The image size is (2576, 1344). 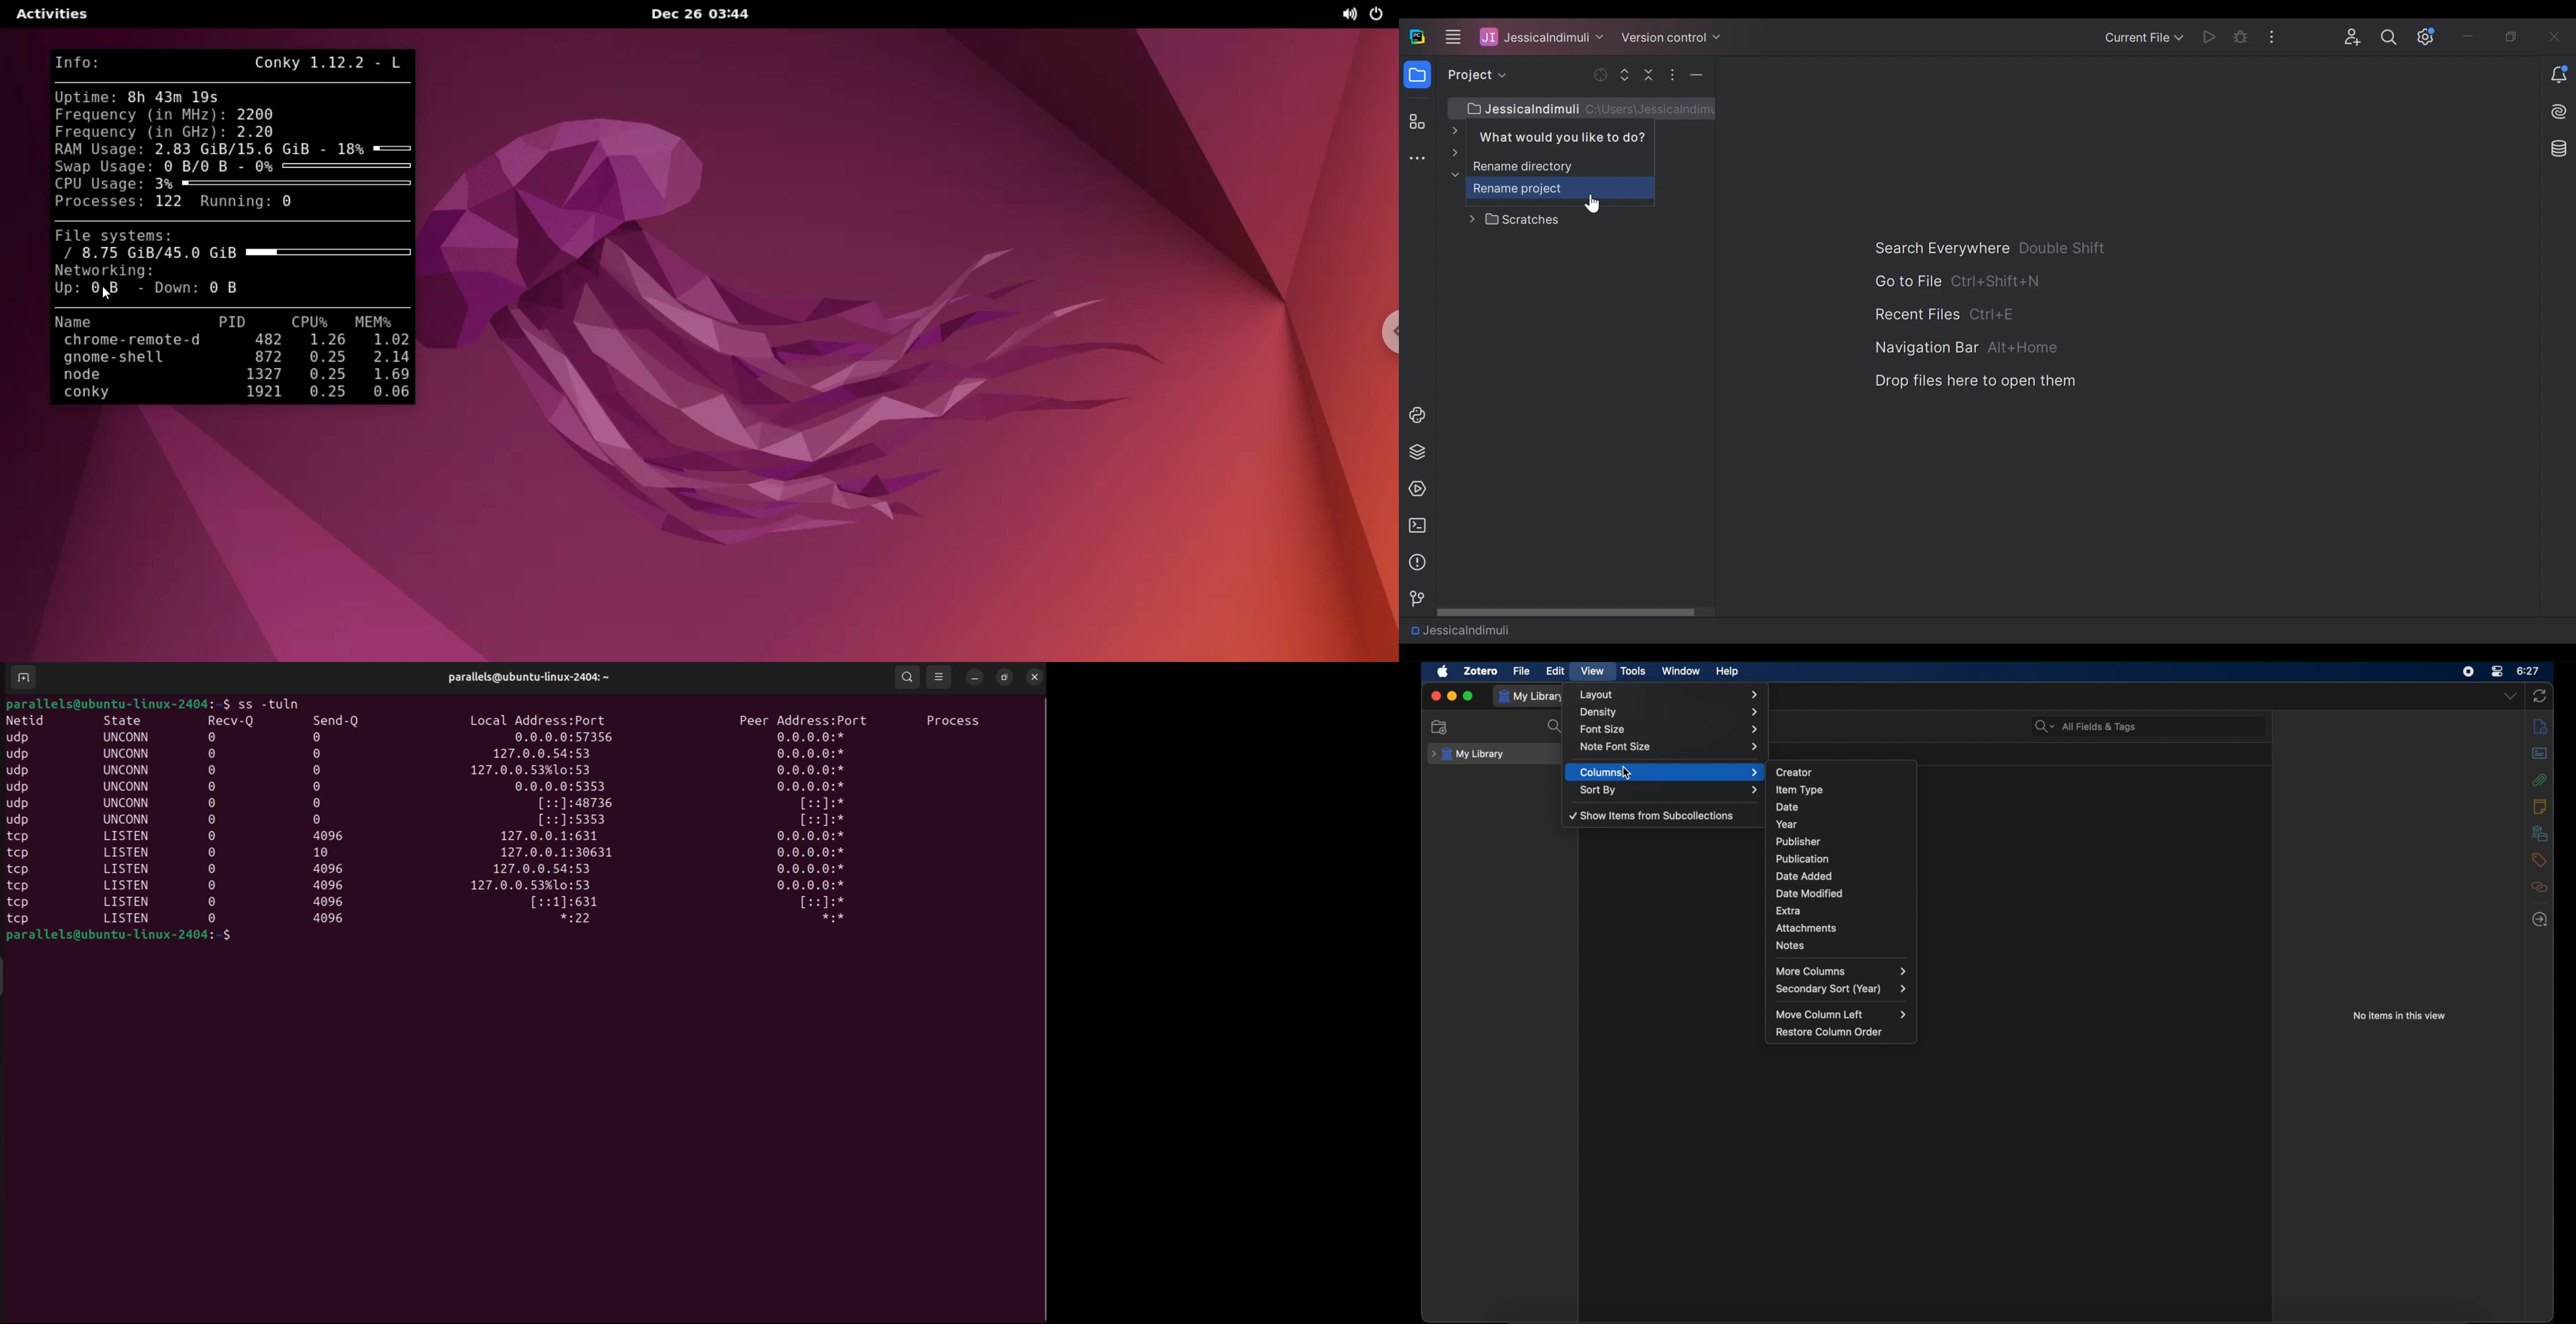 What do you see at coordinates (125, 819) in the screenshot?
I see `unicorn` at bounding box center [125, 819].